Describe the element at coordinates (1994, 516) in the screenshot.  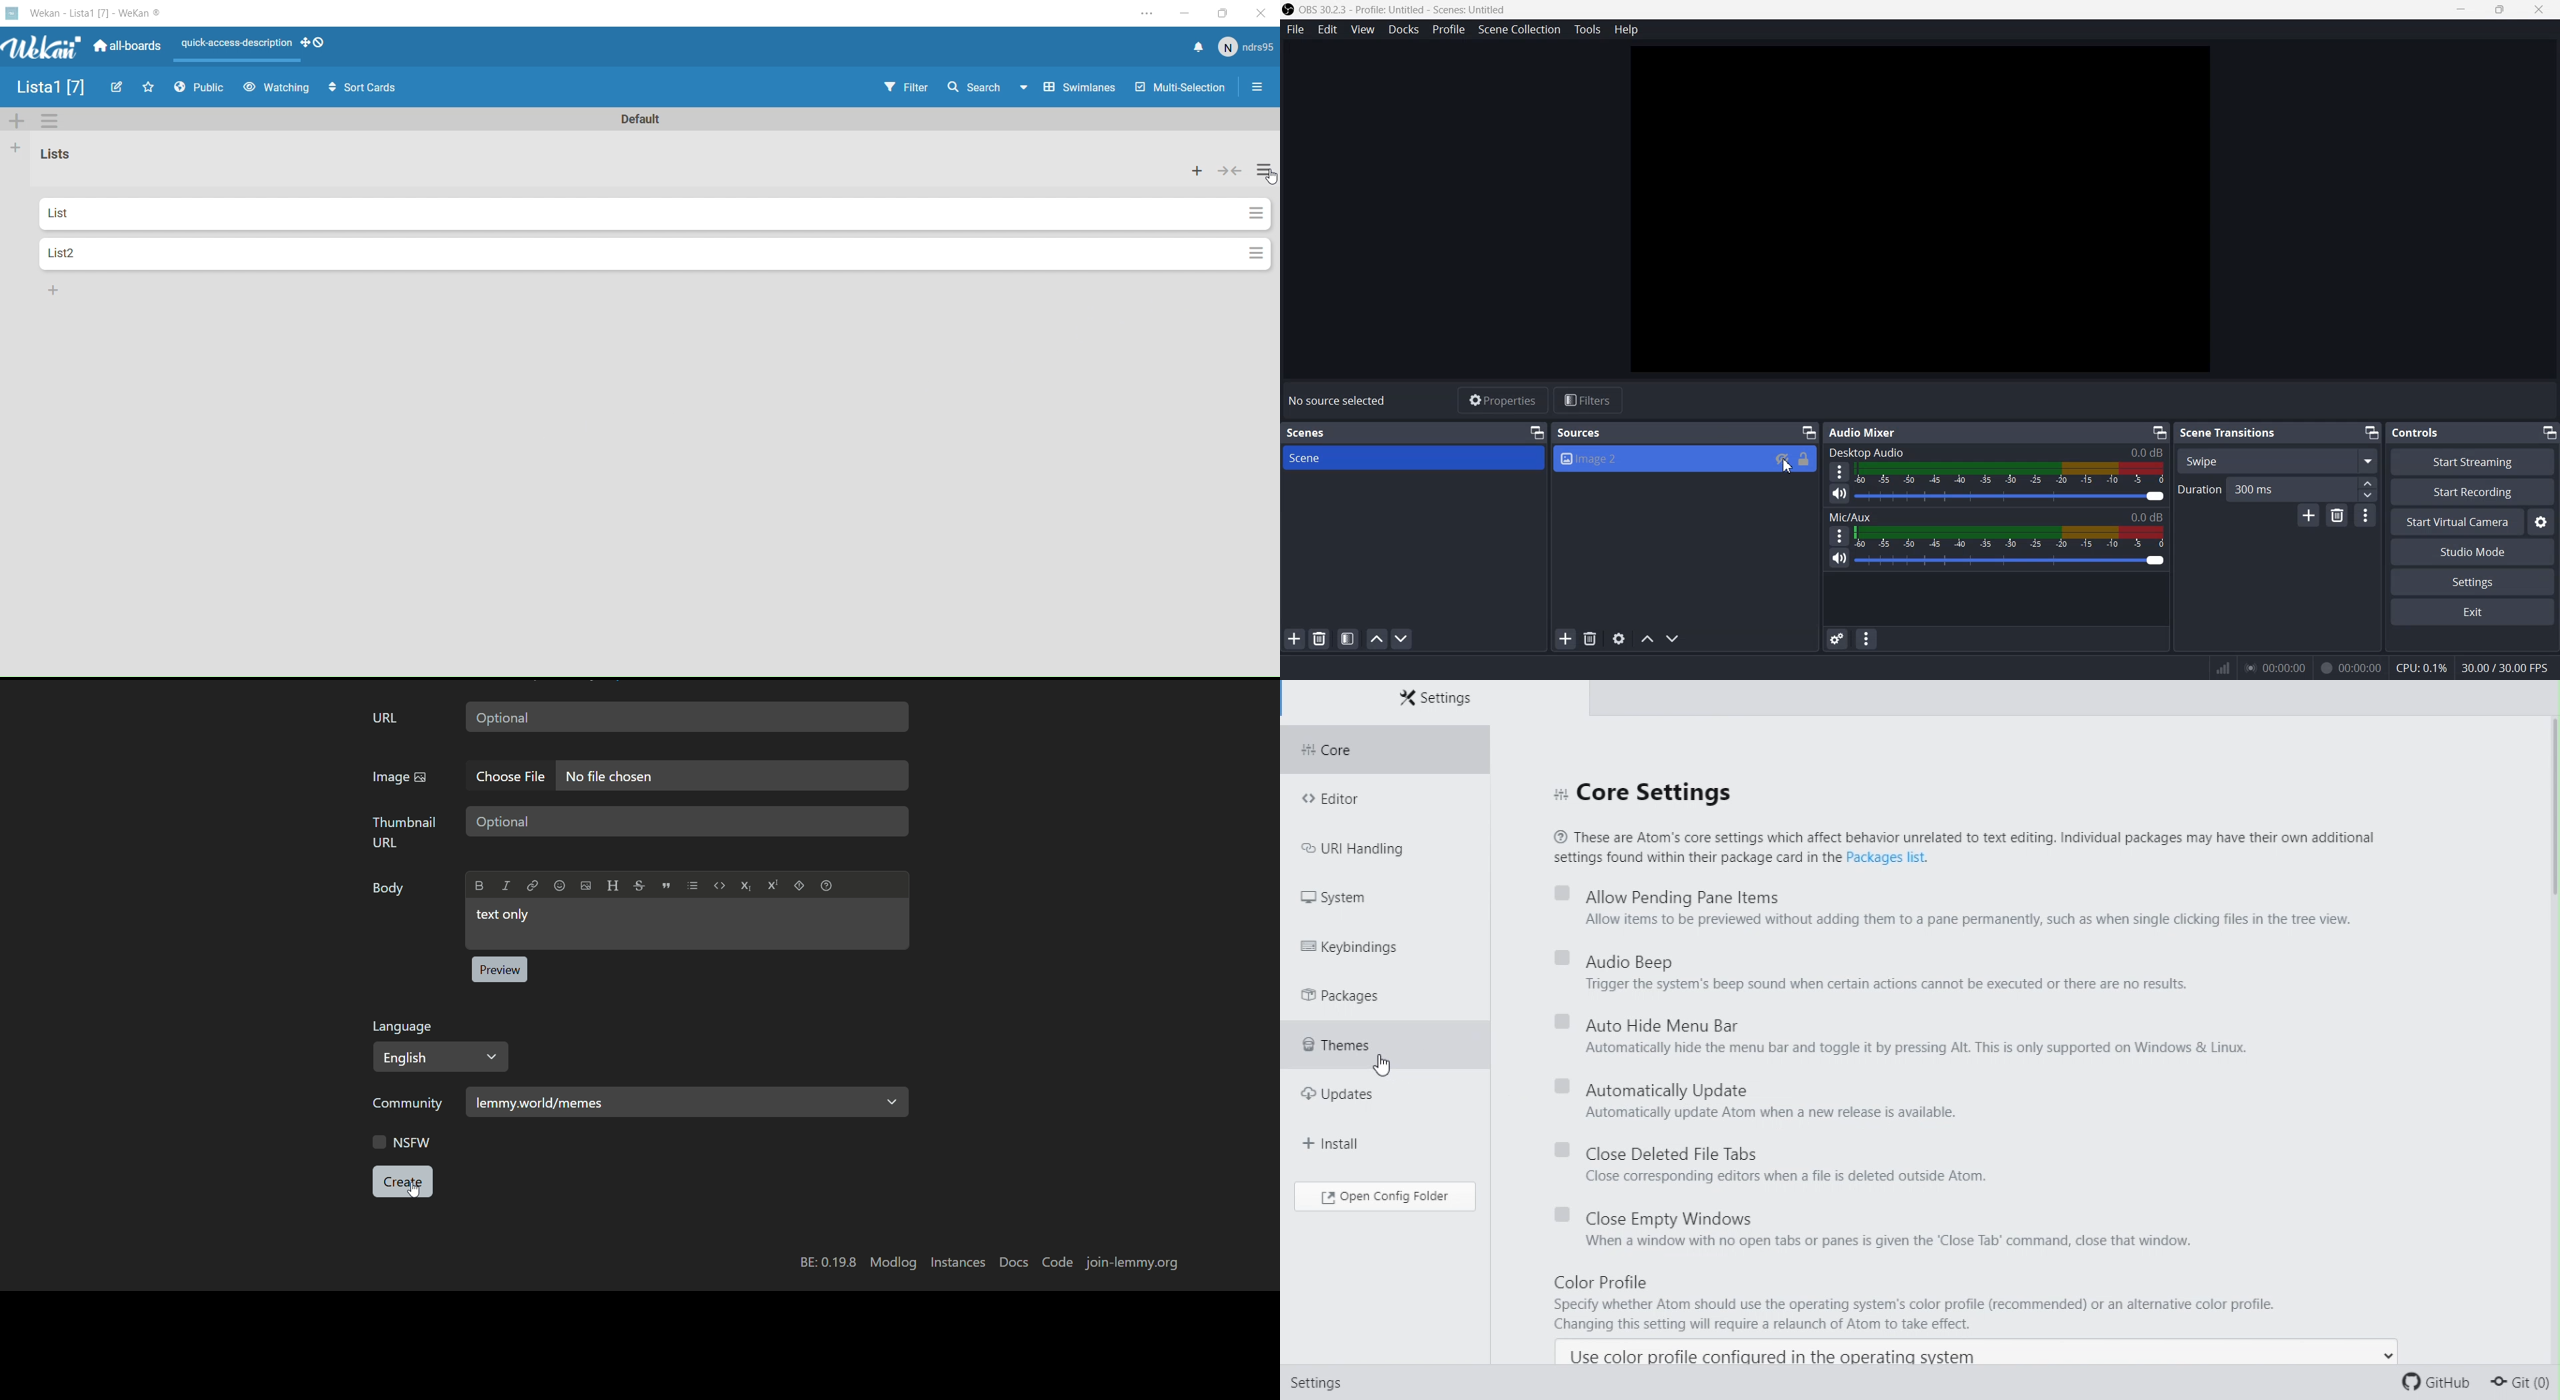
I see `Mic/Aux` at that location.